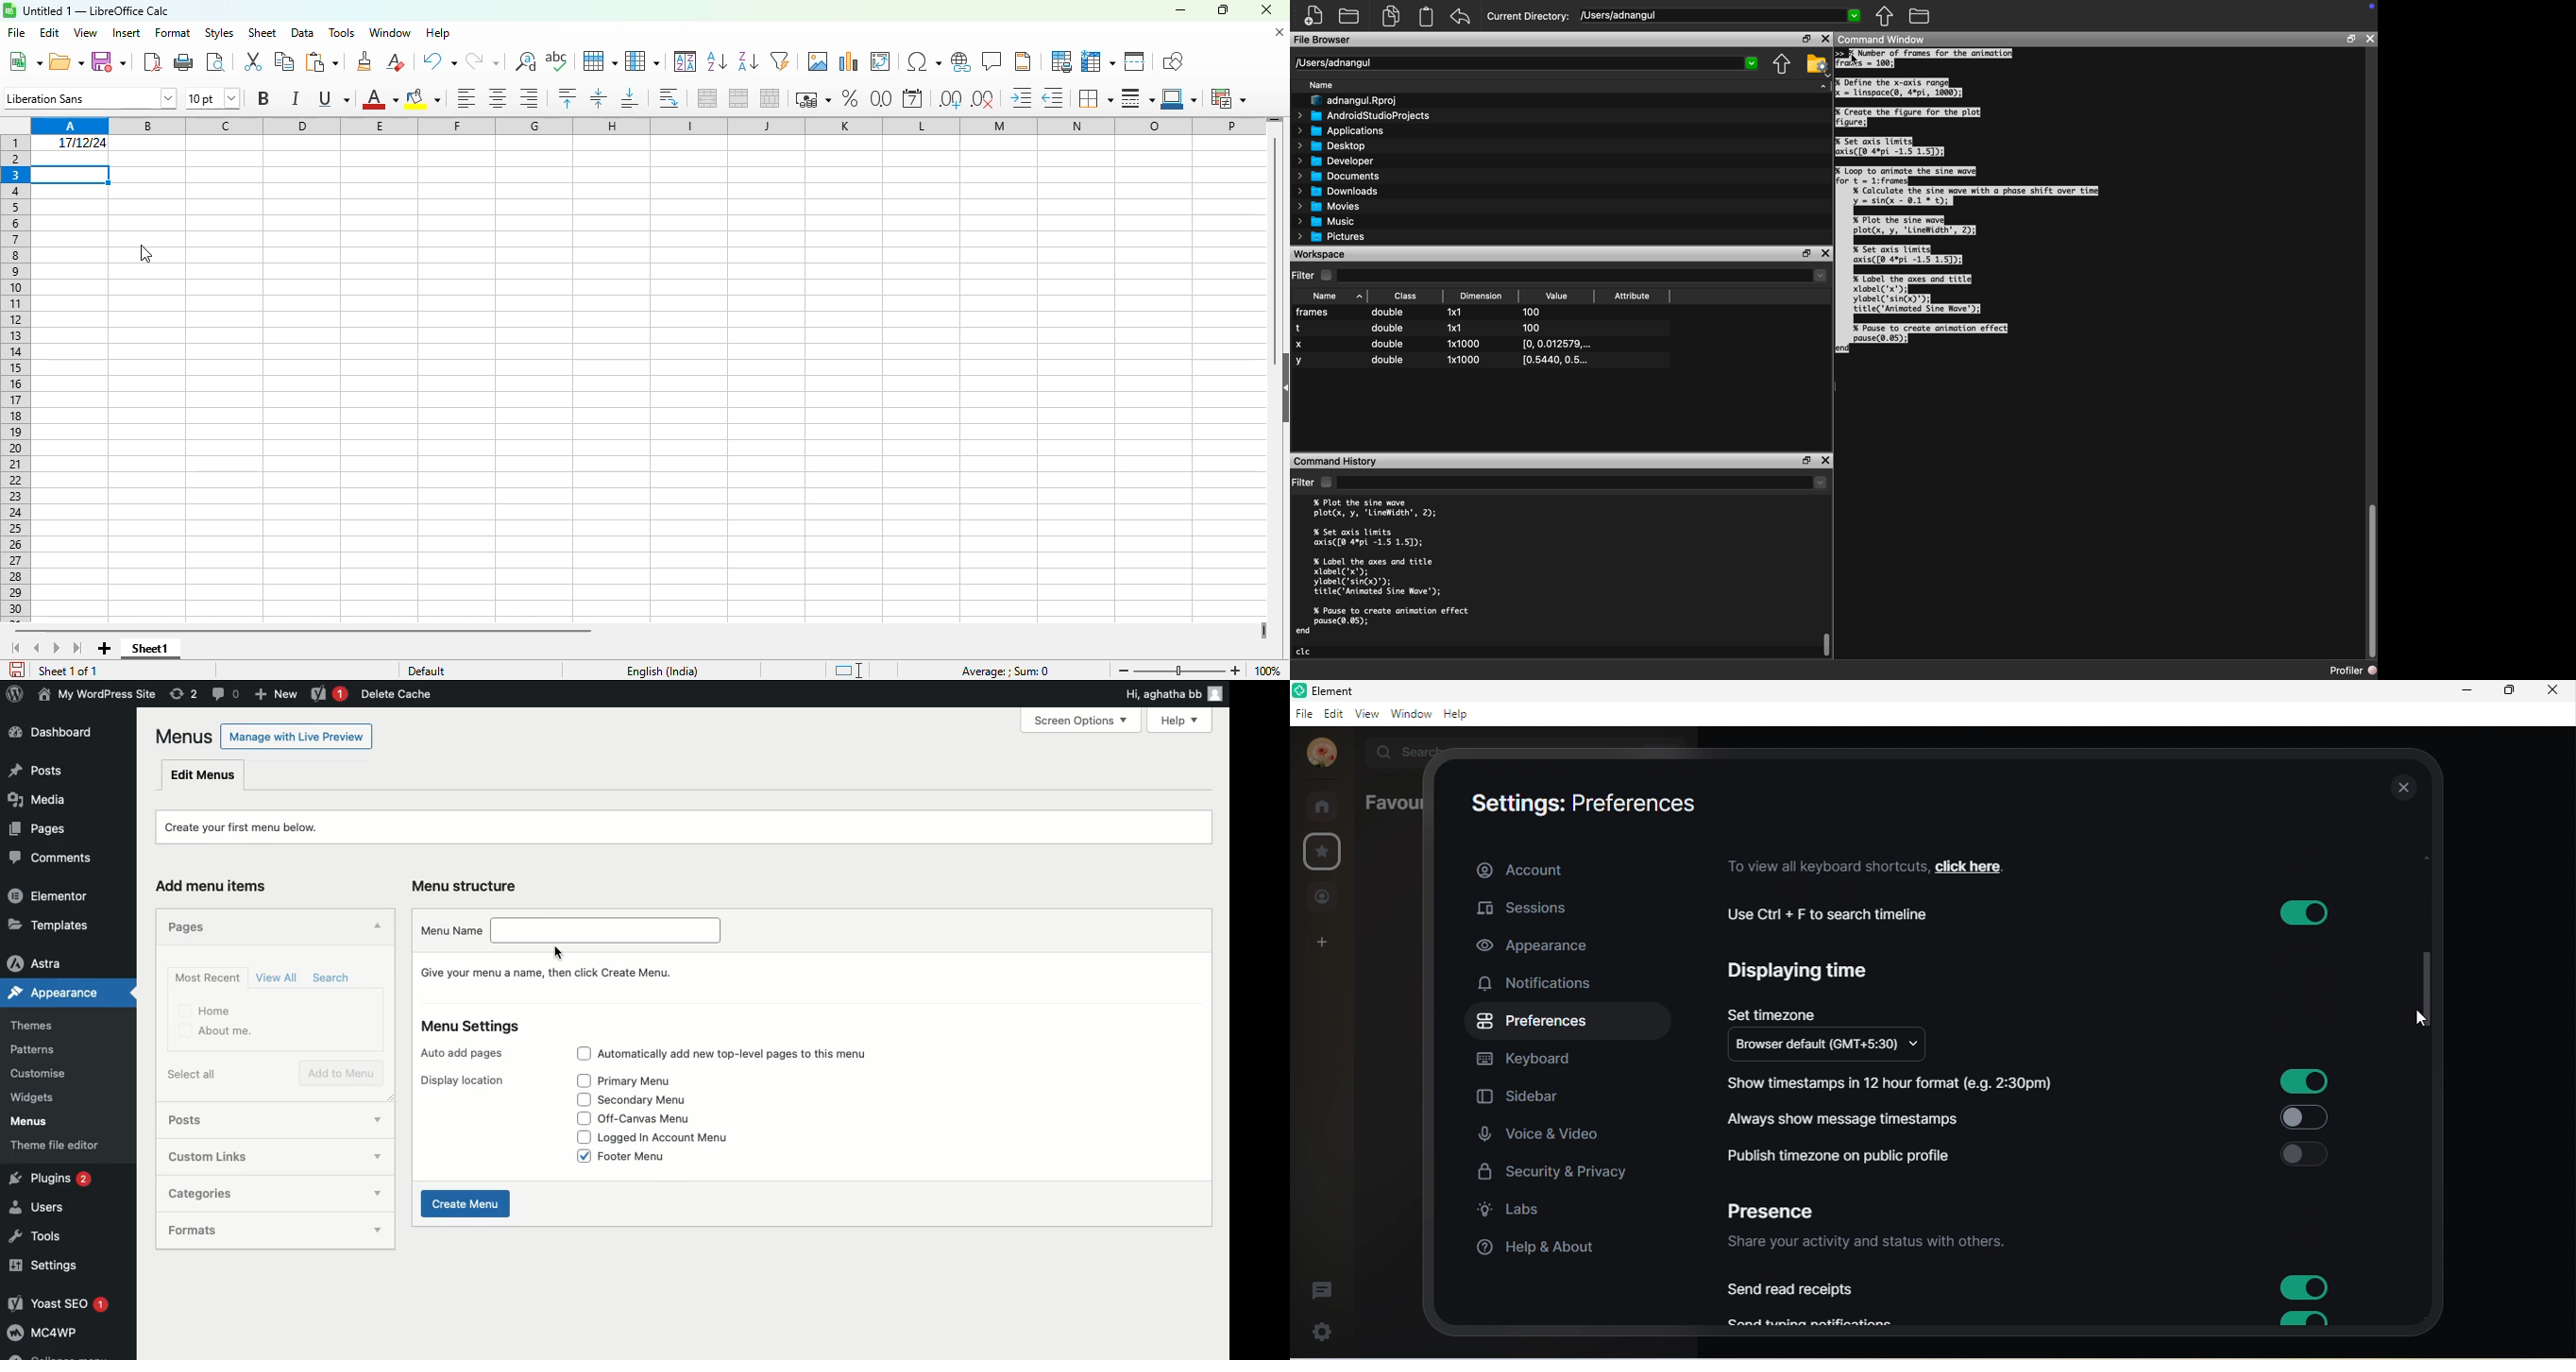 The image size is (2576, 1372). I want to click on logo, so click(9, 10).